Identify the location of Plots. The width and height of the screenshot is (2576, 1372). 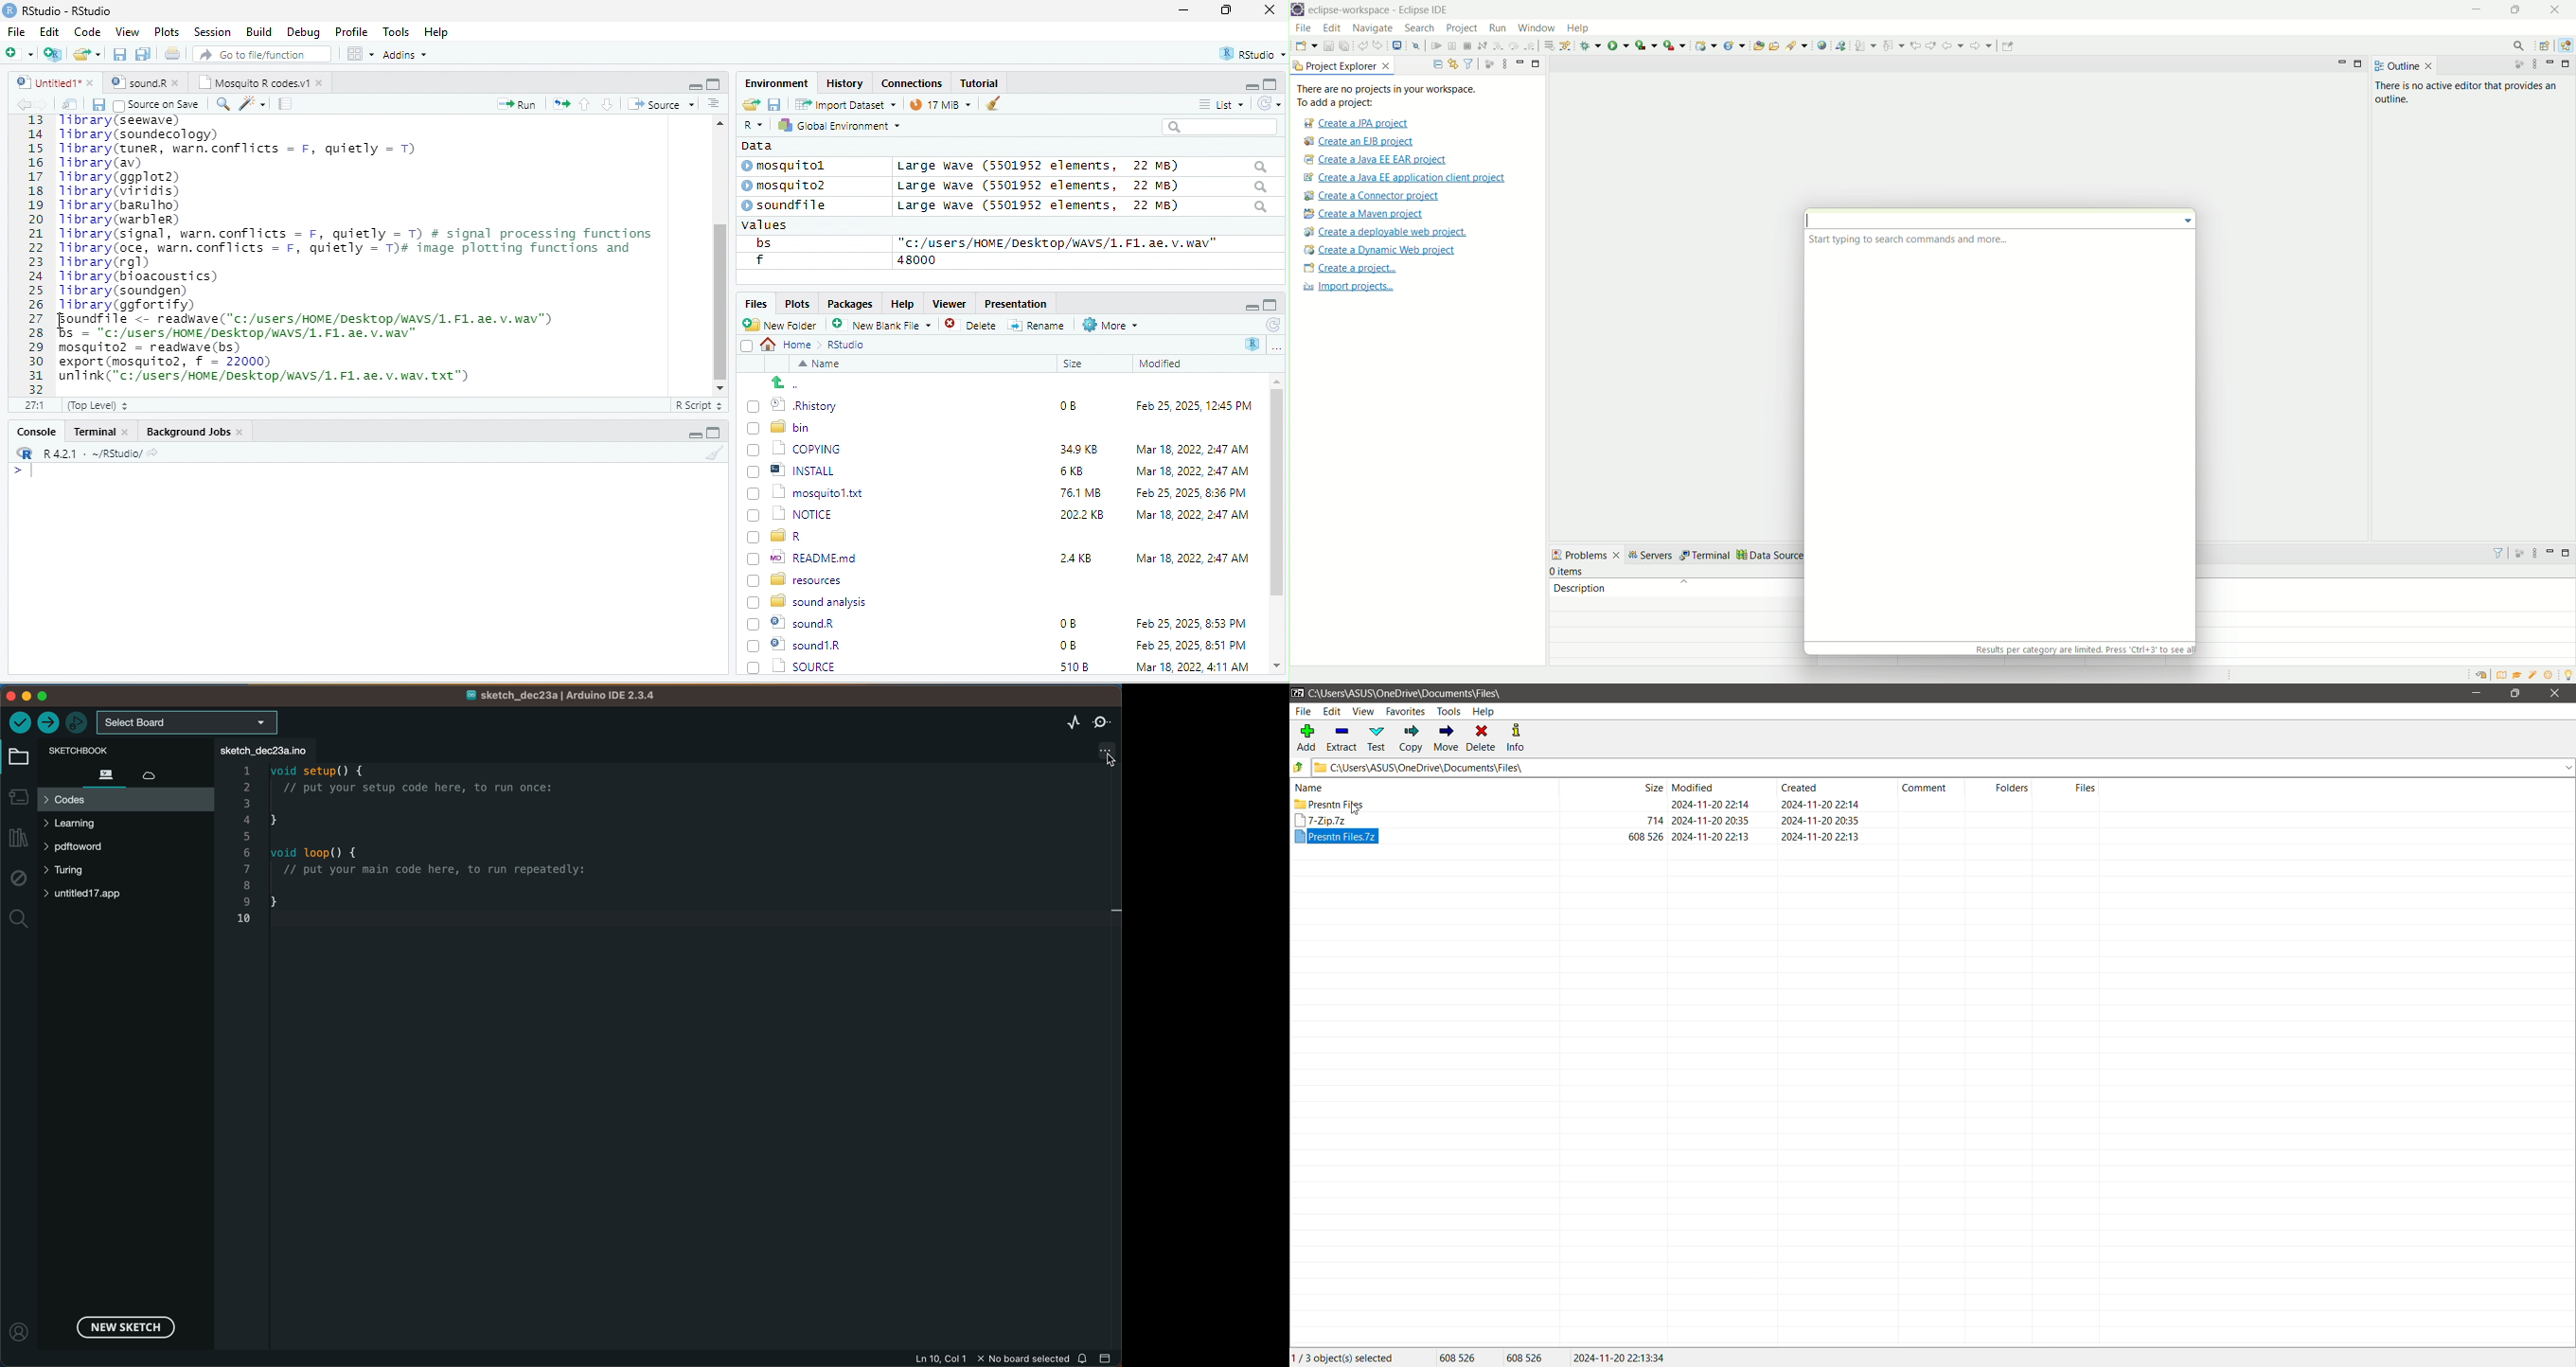
(797, 303).